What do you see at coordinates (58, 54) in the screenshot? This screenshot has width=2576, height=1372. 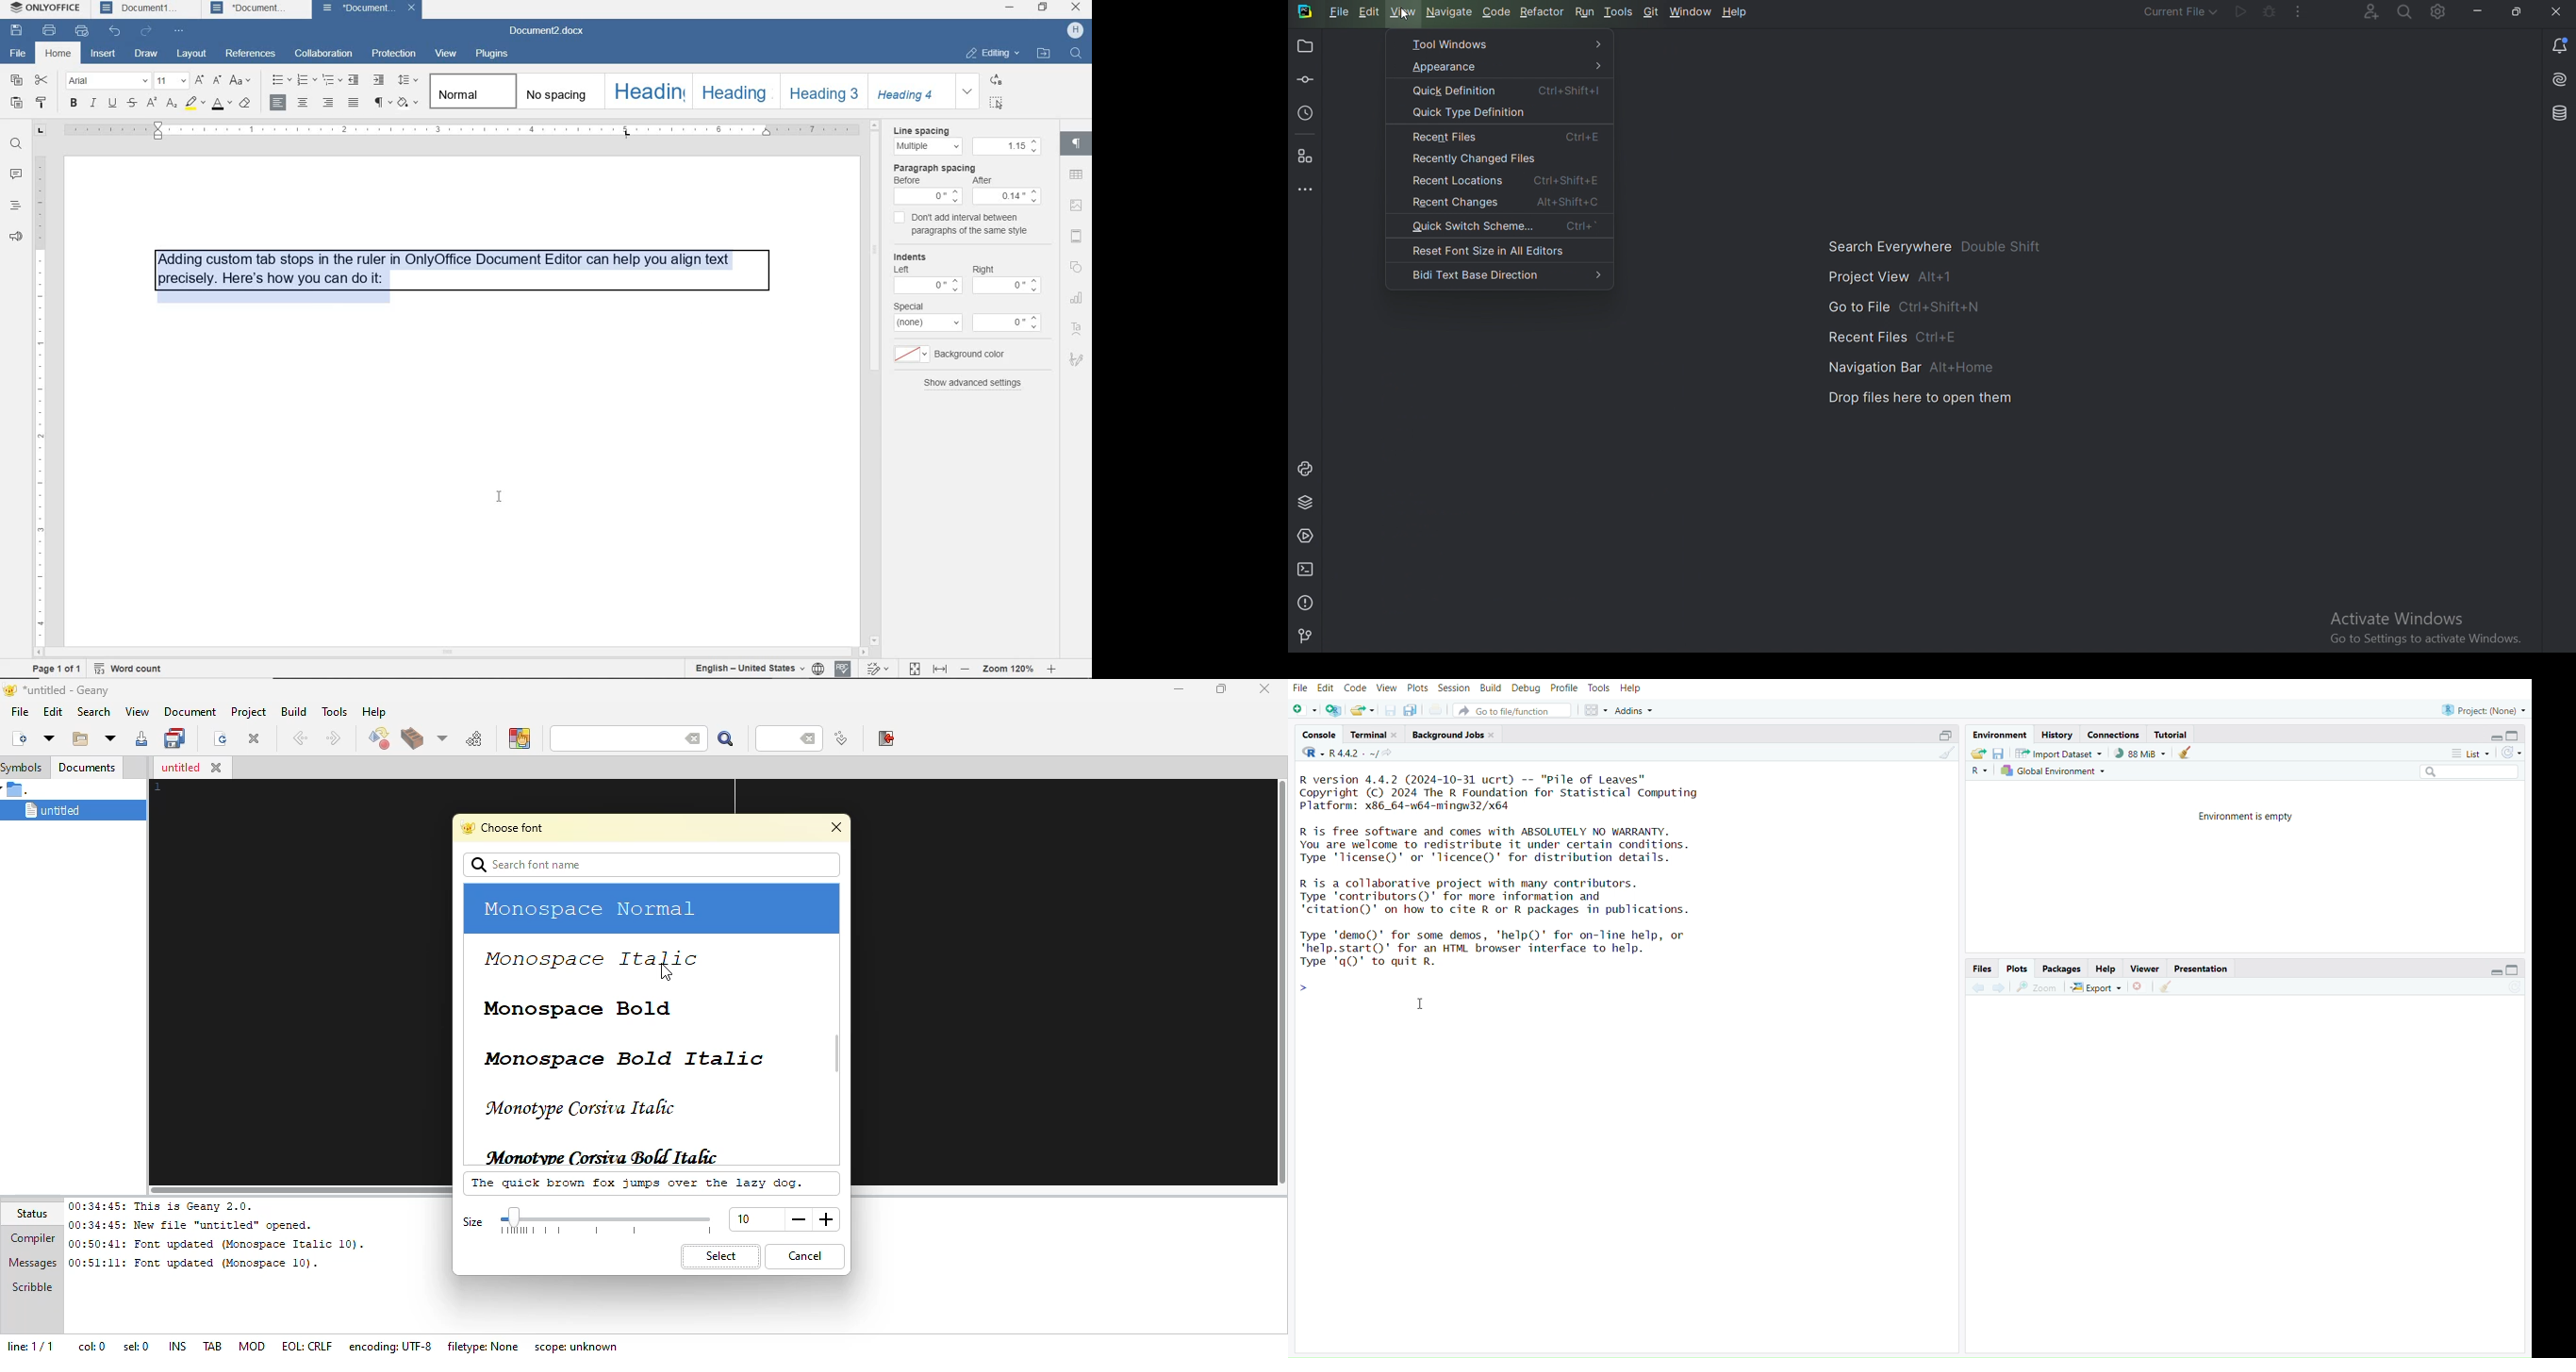 I see `home` at bounding box center [58, 54].